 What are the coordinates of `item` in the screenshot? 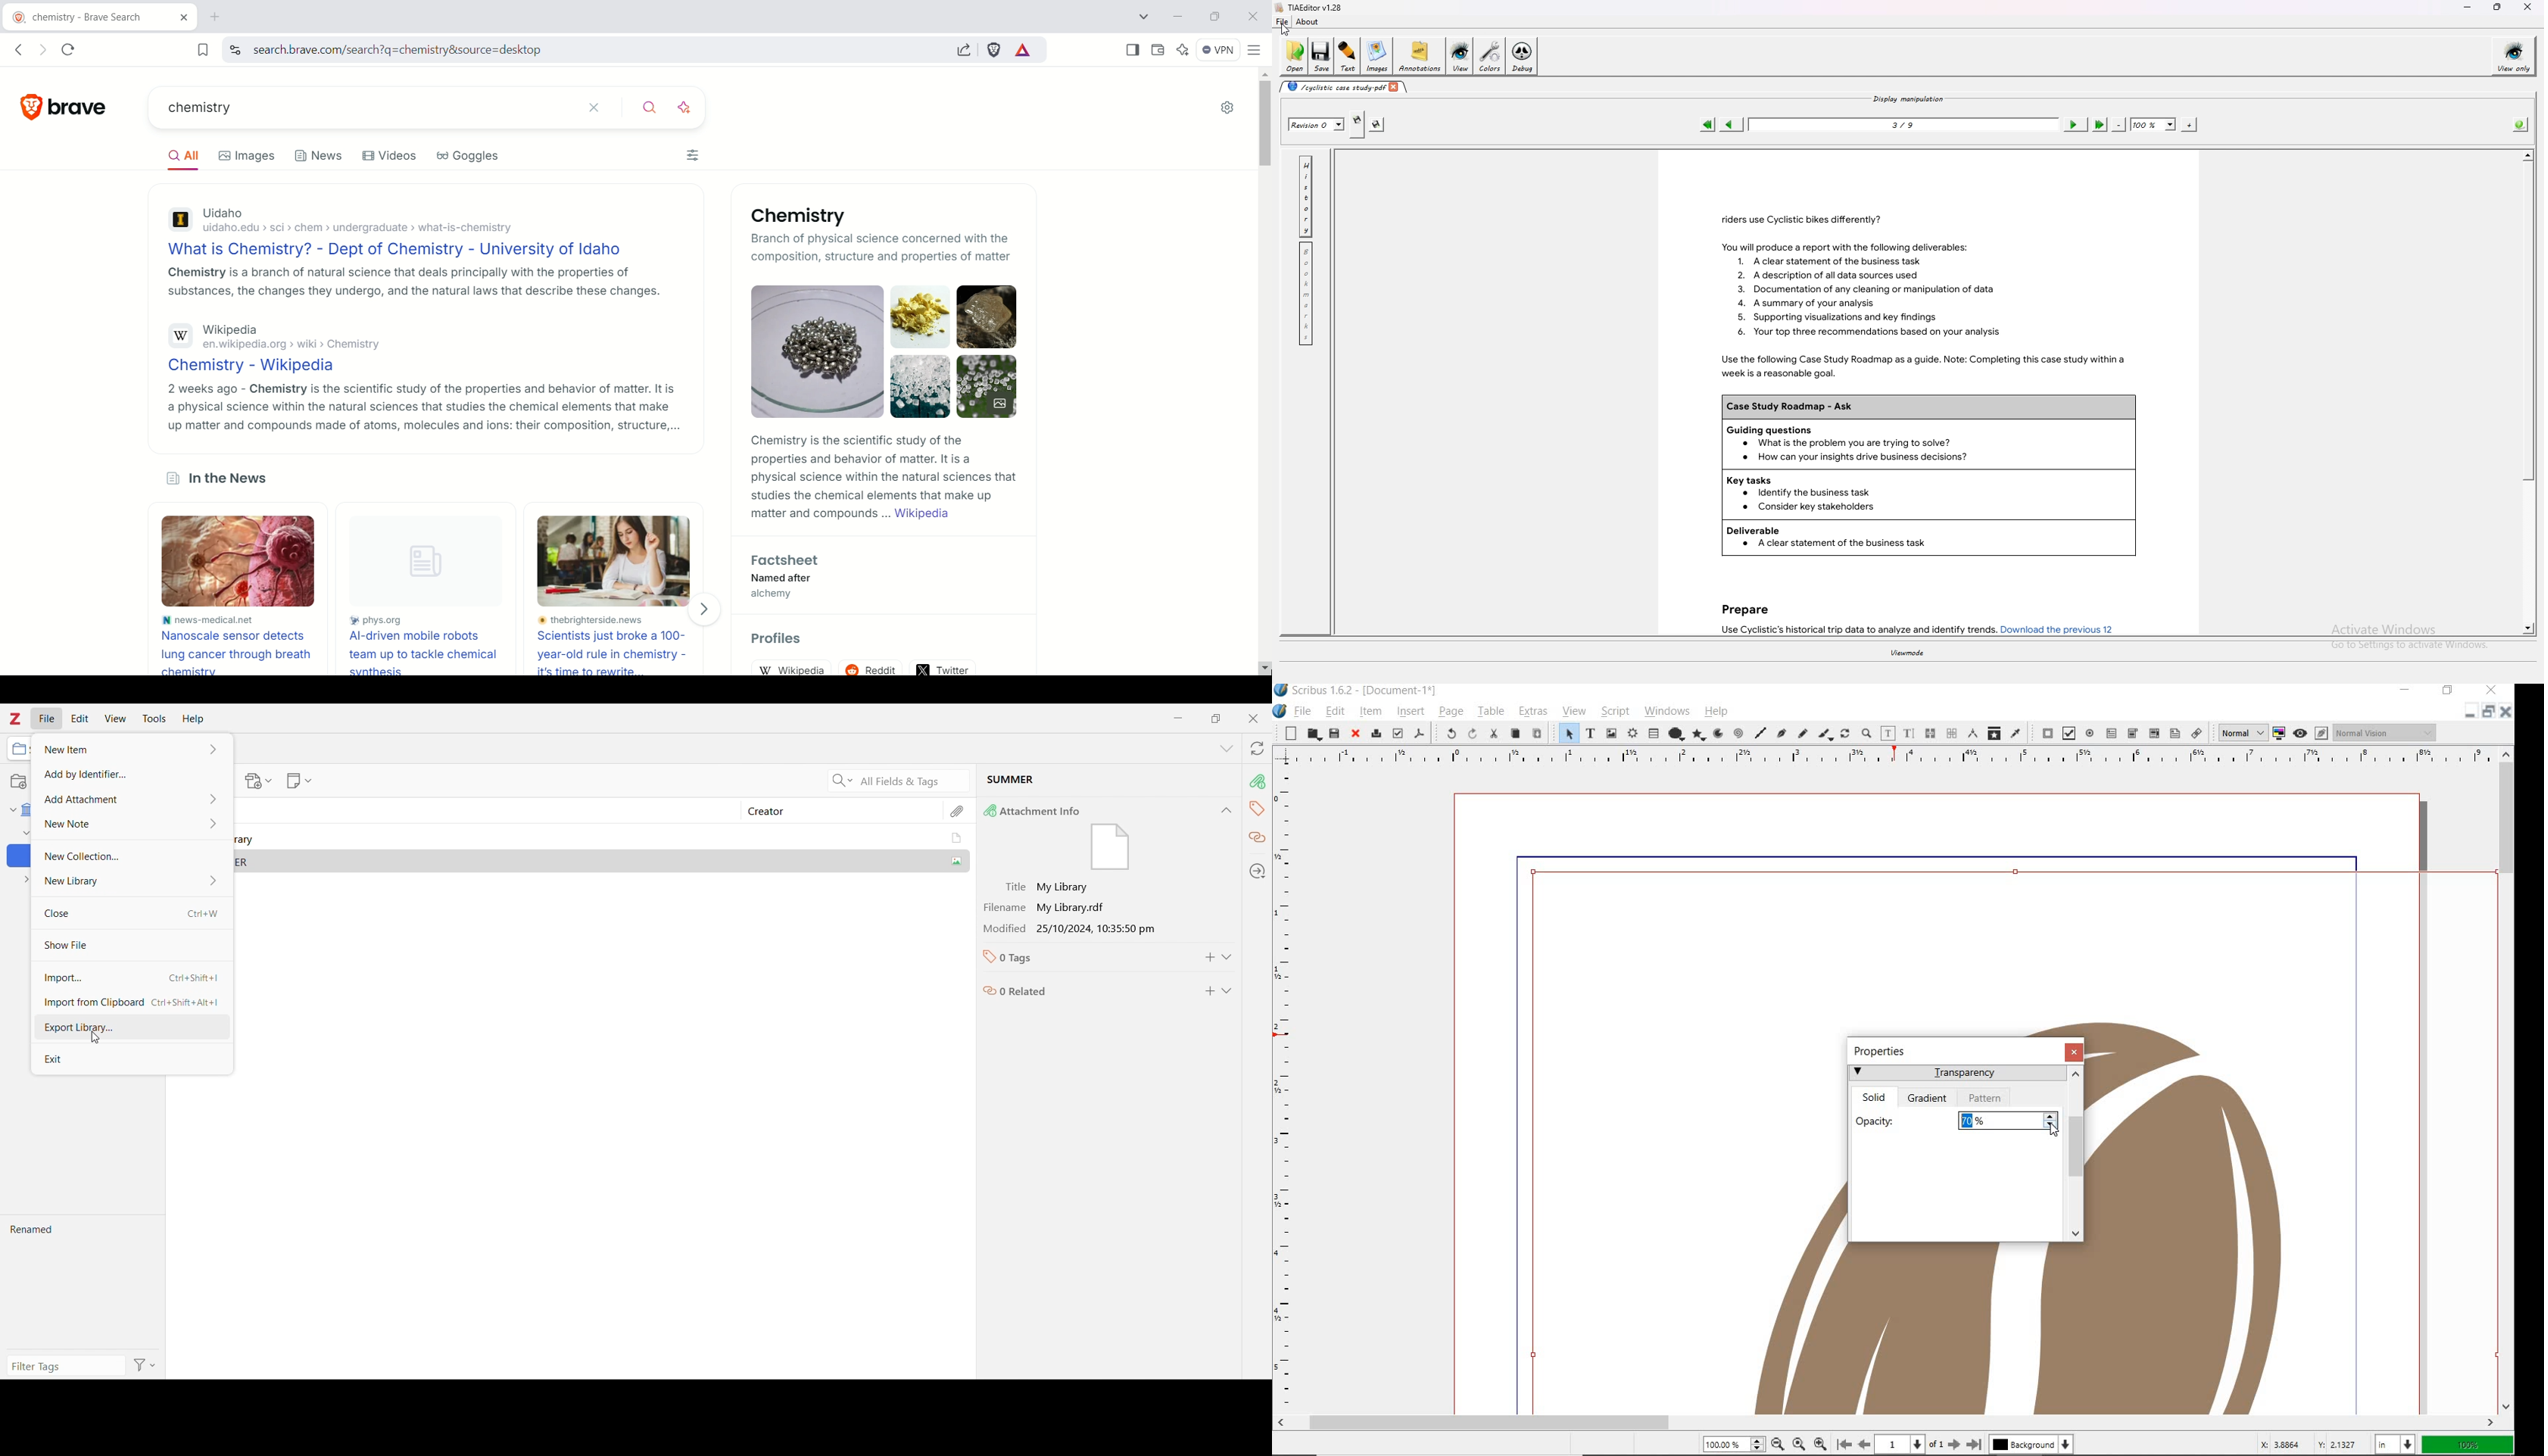 It's located at (1370, 713).